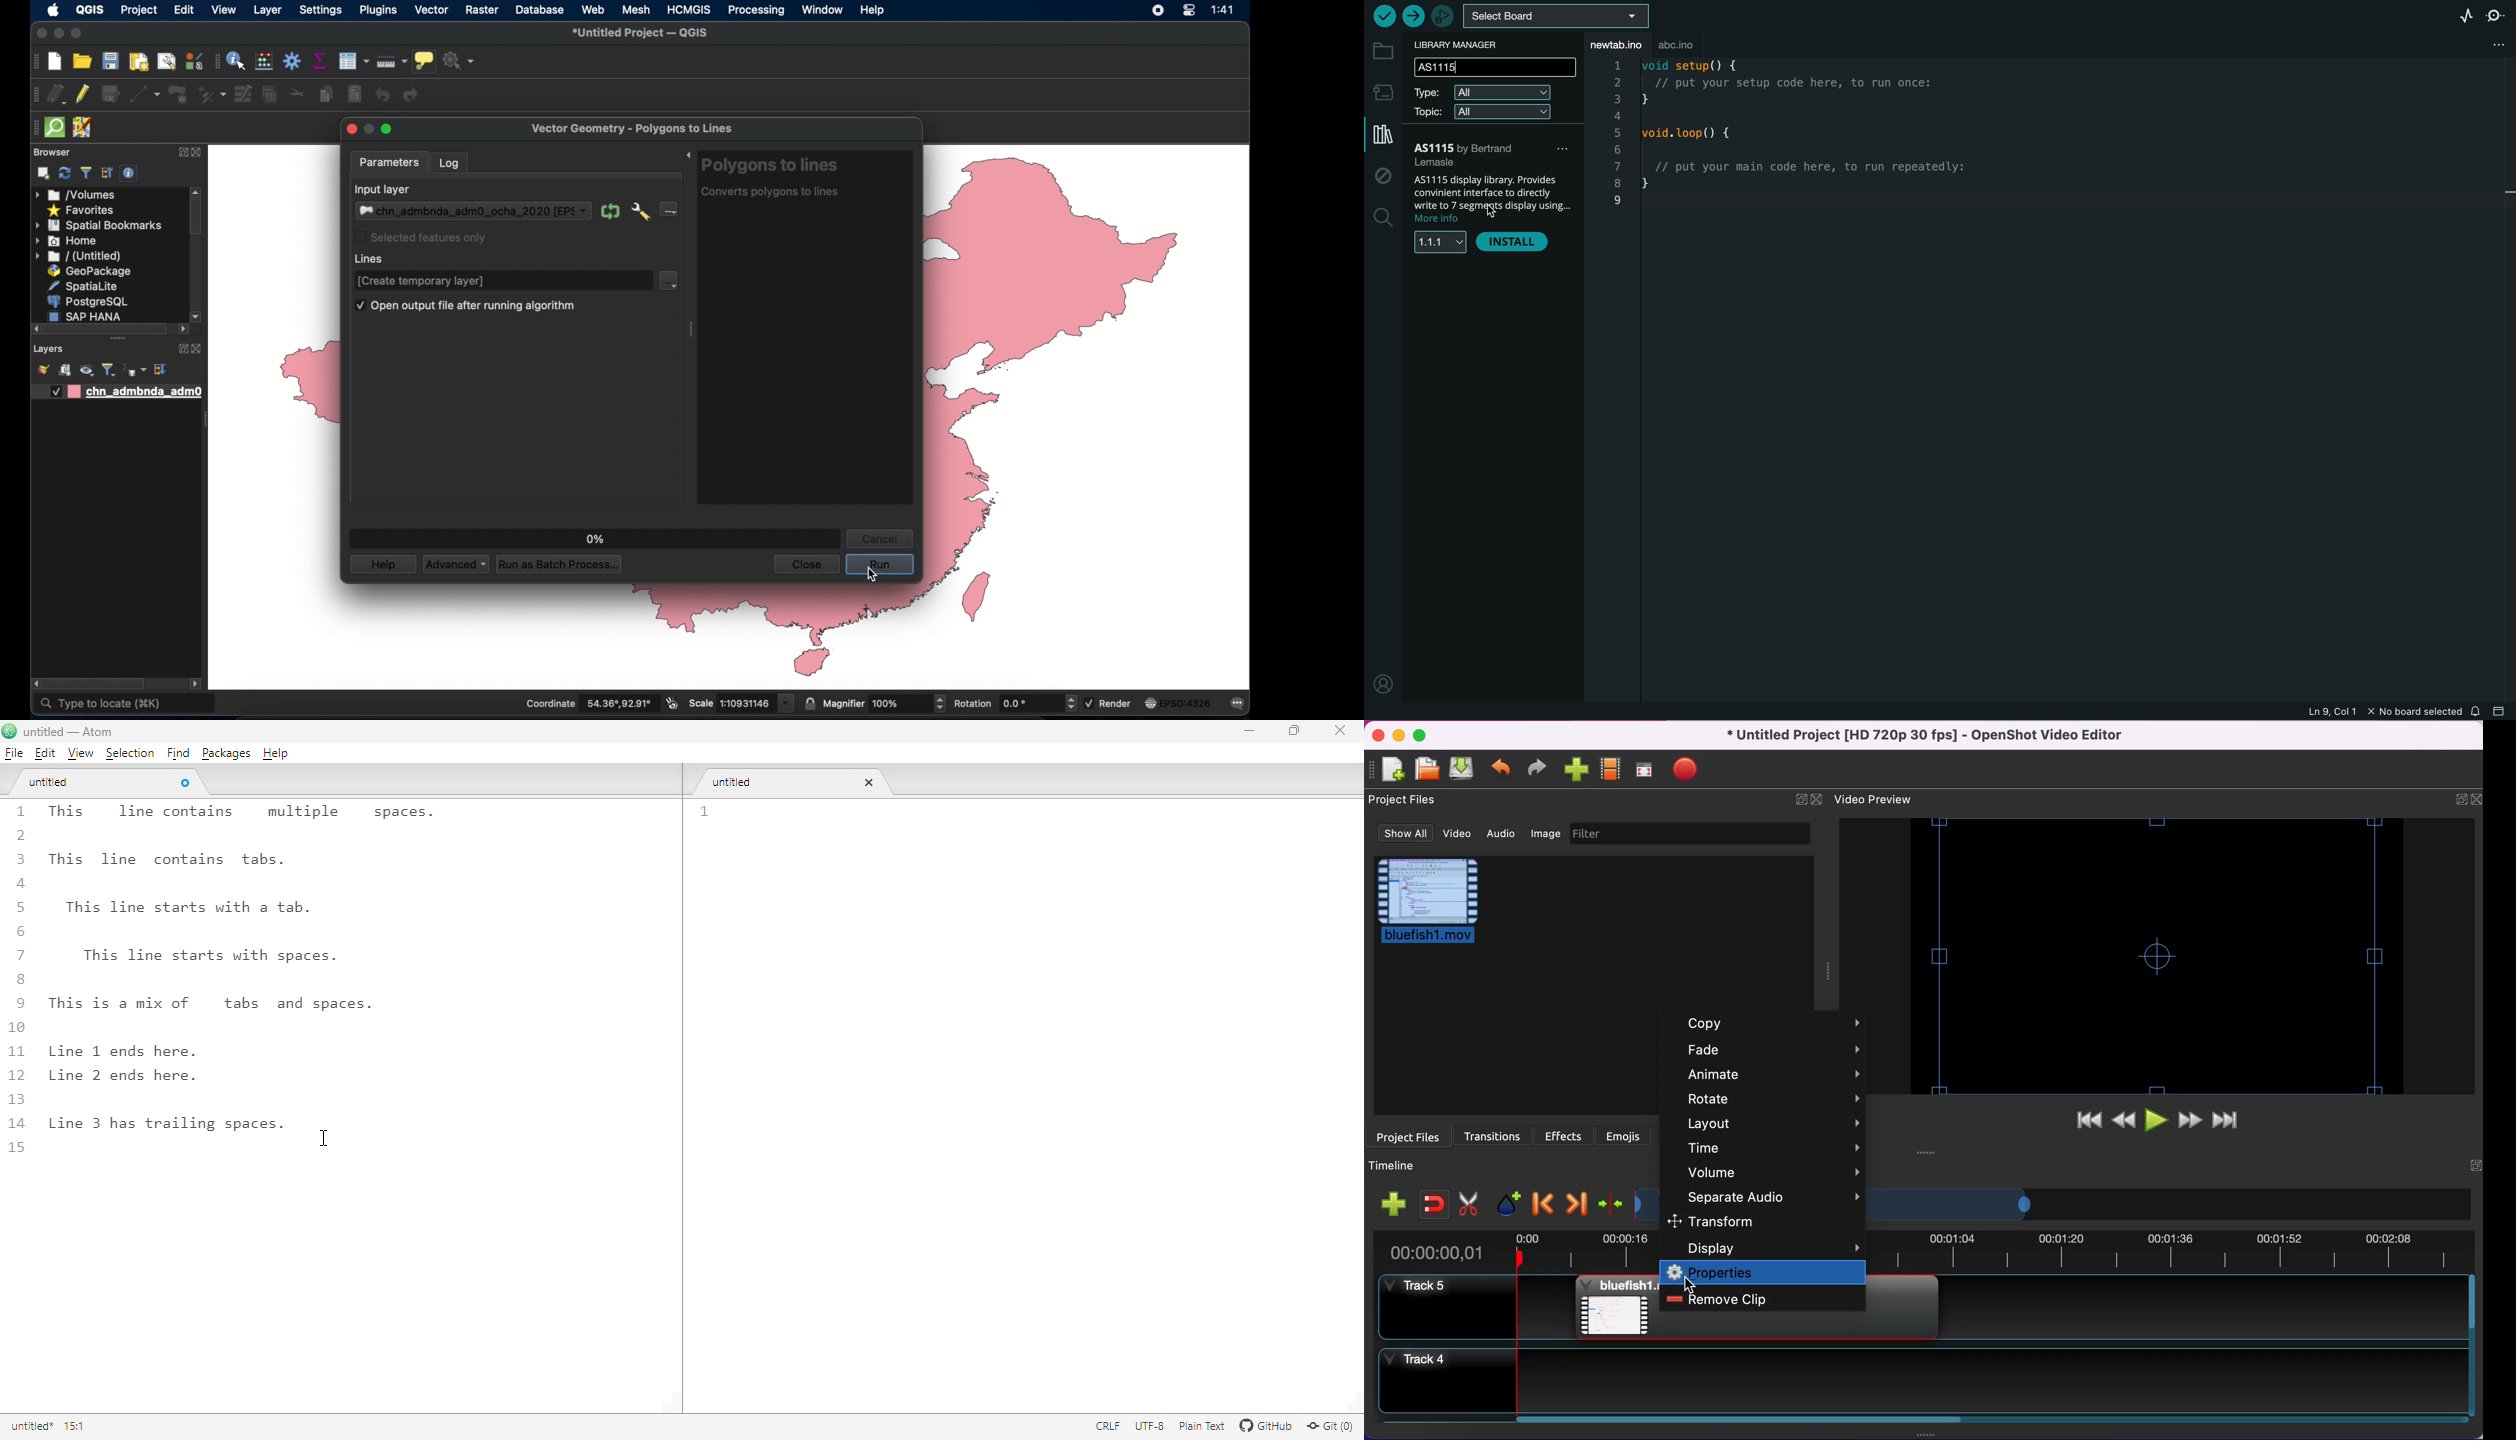 This screenshot has height=1456, width=2520. I want to click on separate audio, so click(1770, 1198).